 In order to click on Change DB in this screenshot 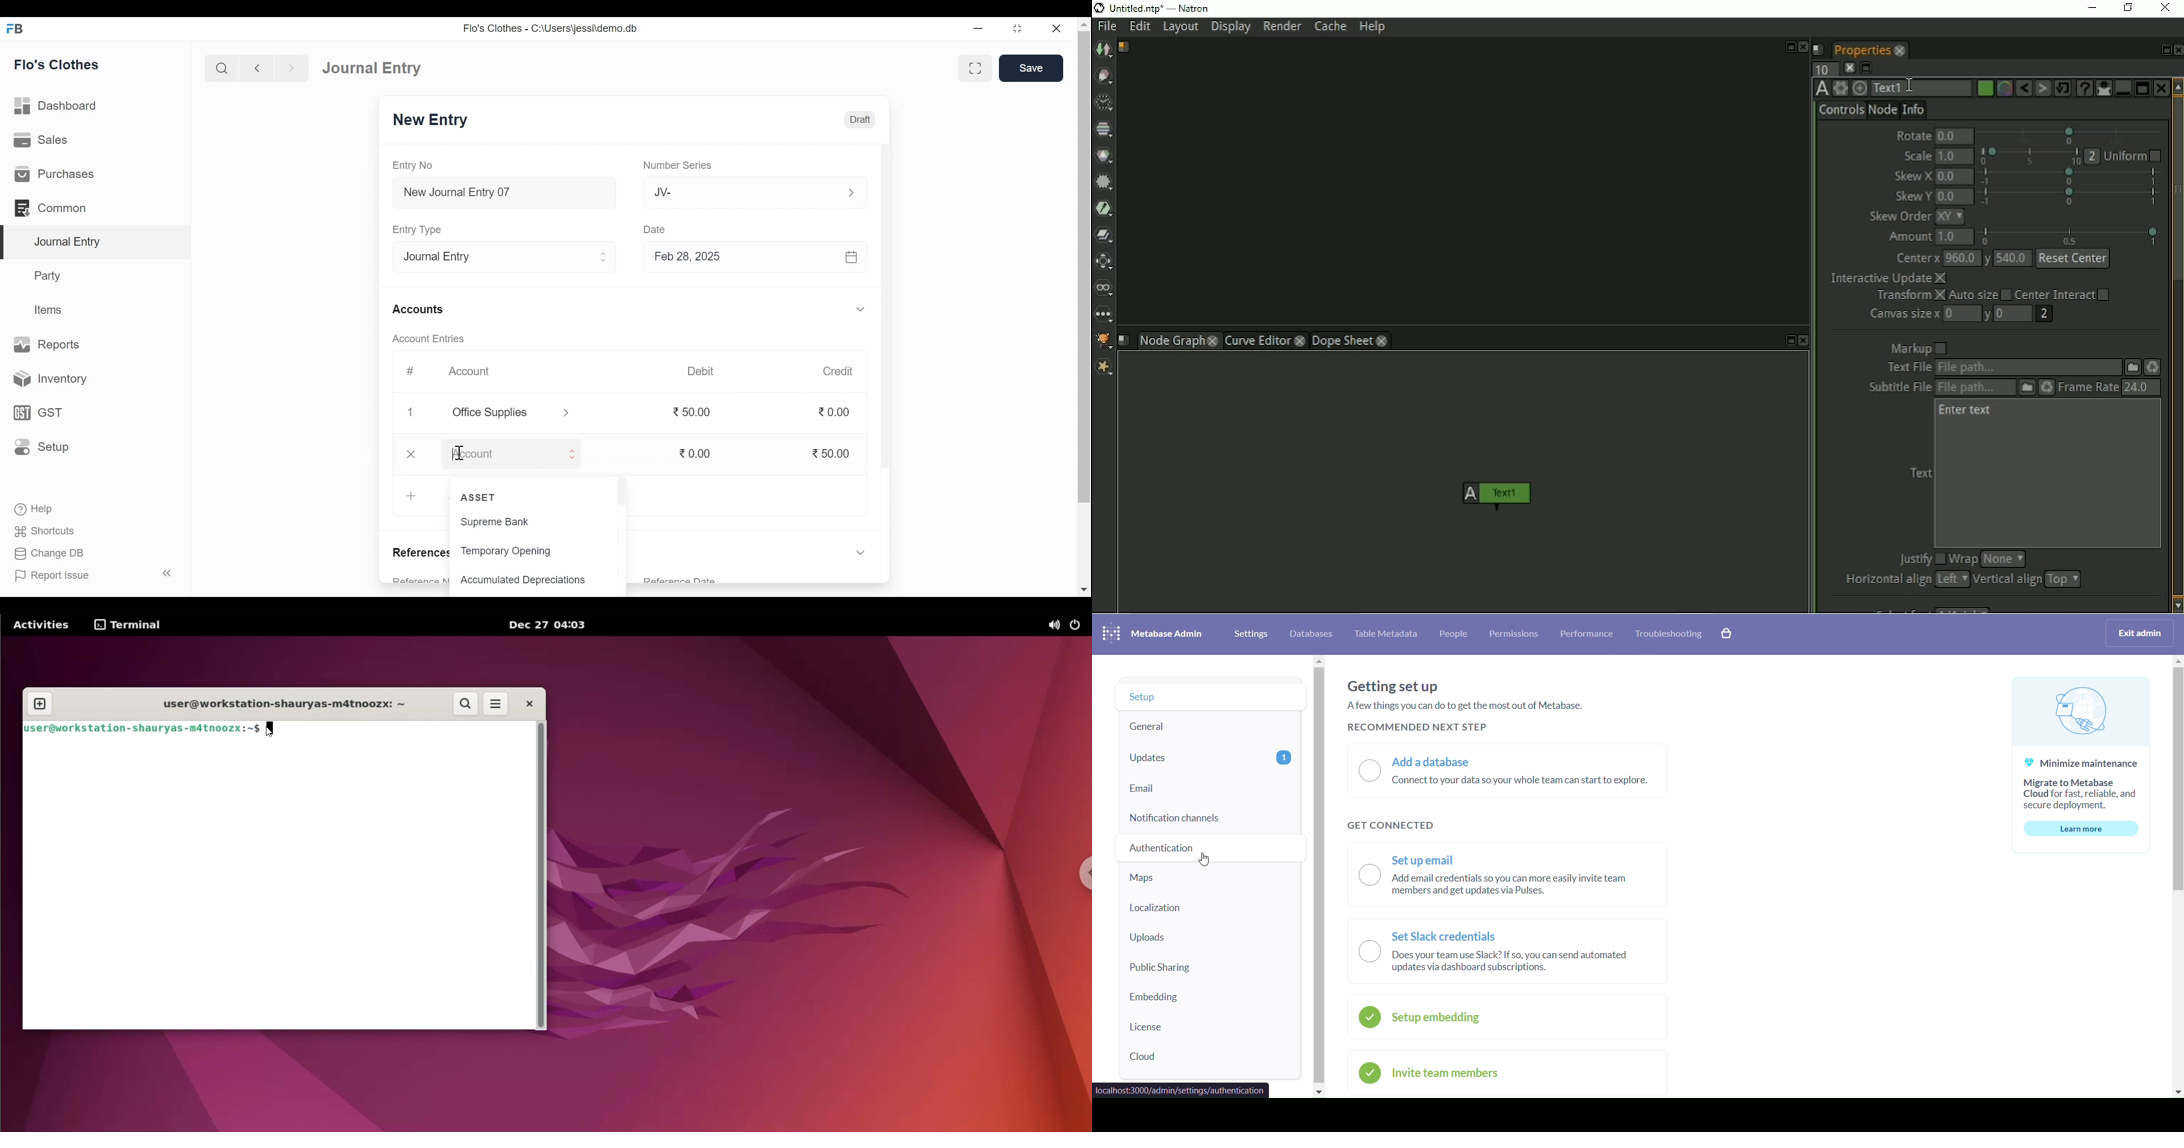, I will do `click(48, 552)`.